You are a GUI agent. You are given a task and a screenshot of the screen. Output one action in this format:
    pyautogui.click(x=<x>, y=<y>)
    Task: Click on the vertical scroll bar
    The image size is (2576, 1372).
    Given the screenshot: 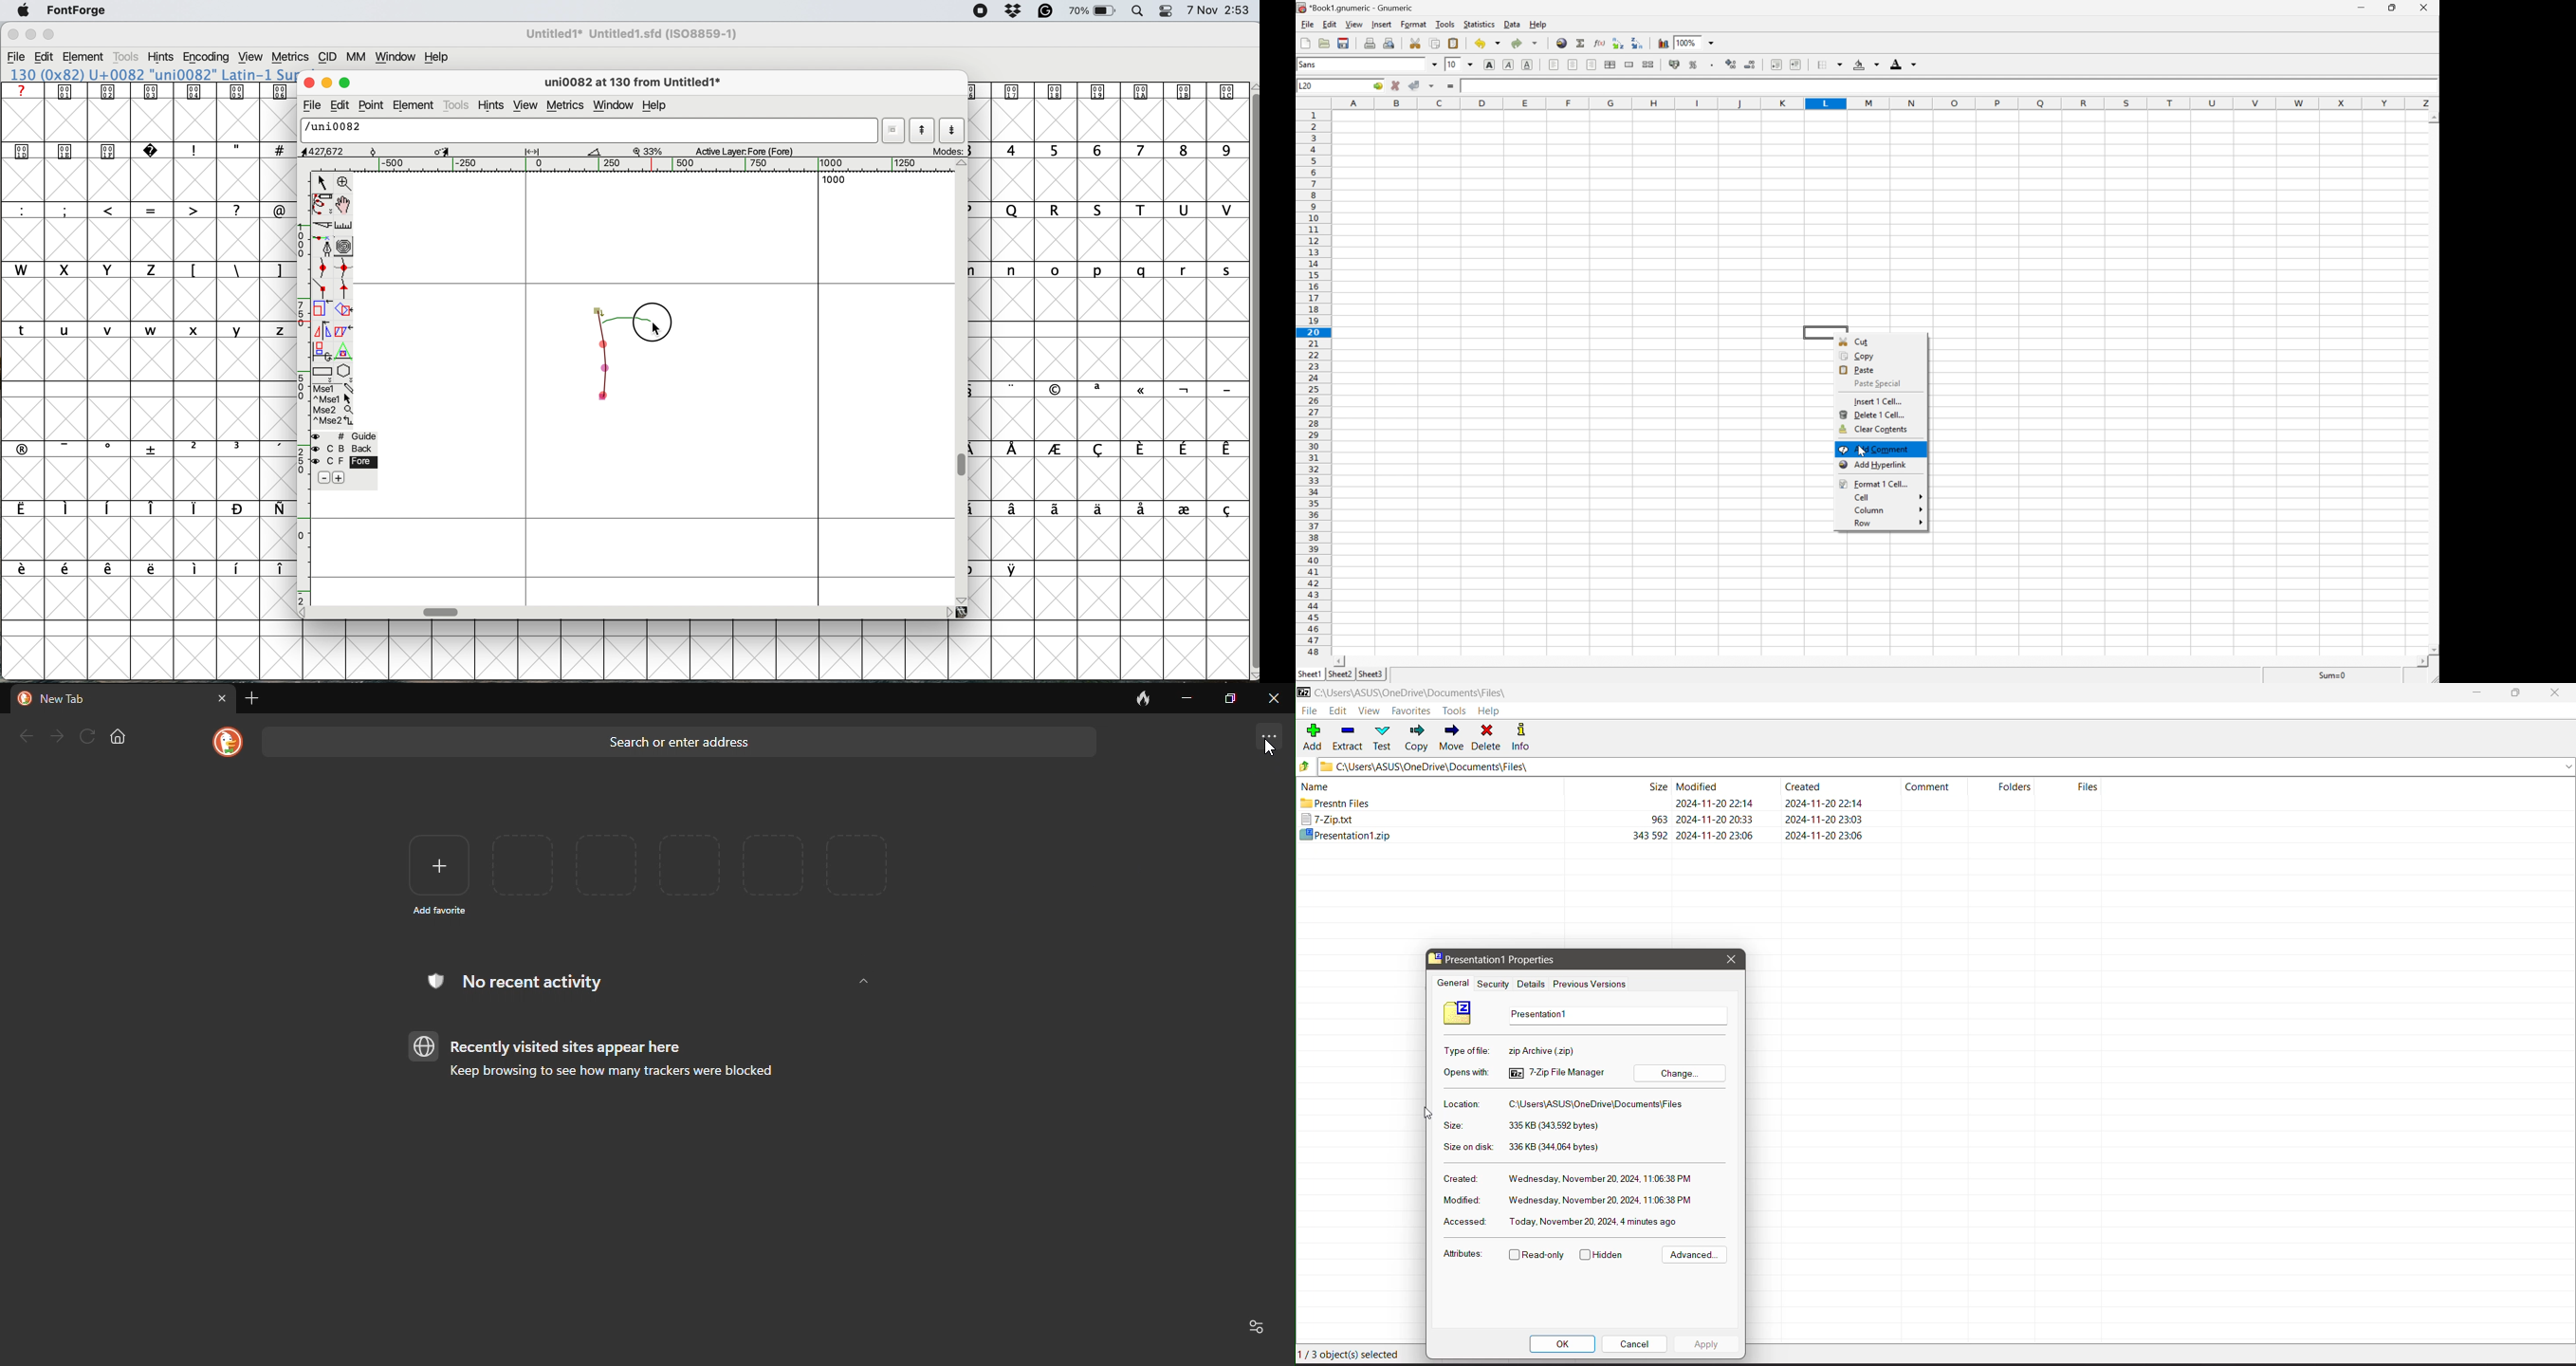 What is the action you would take?
    pyautogui.click(x=1249, y=378)
    